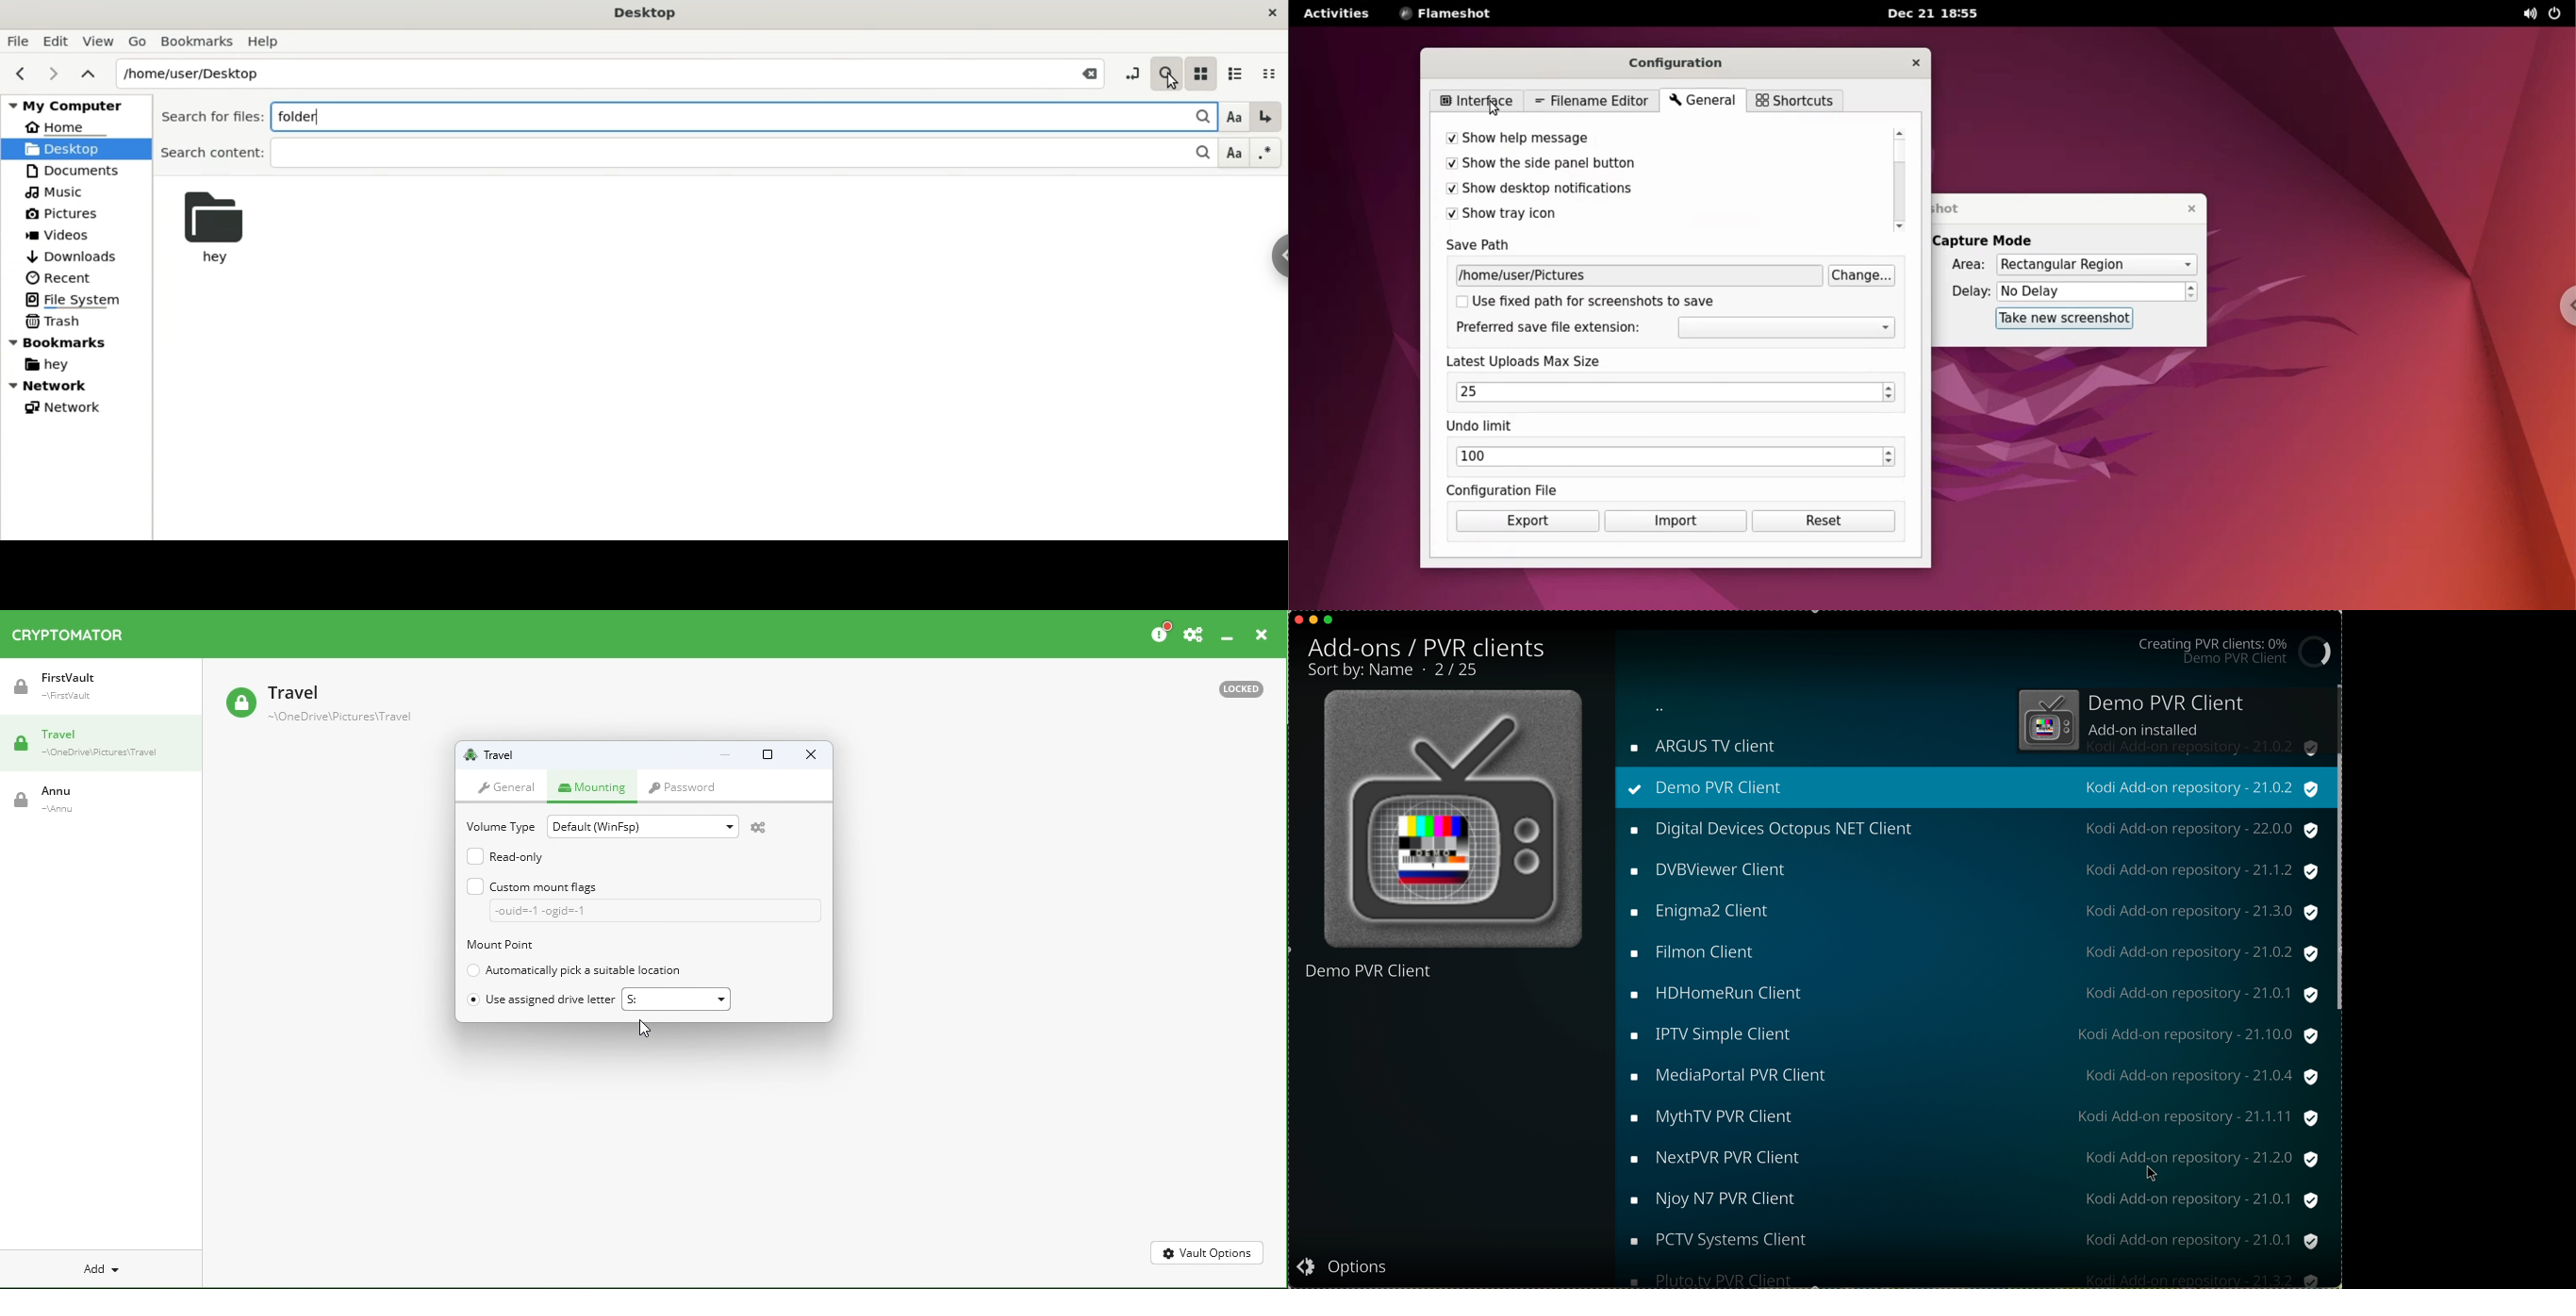  I want to click on minimize, so click(1314, 623).